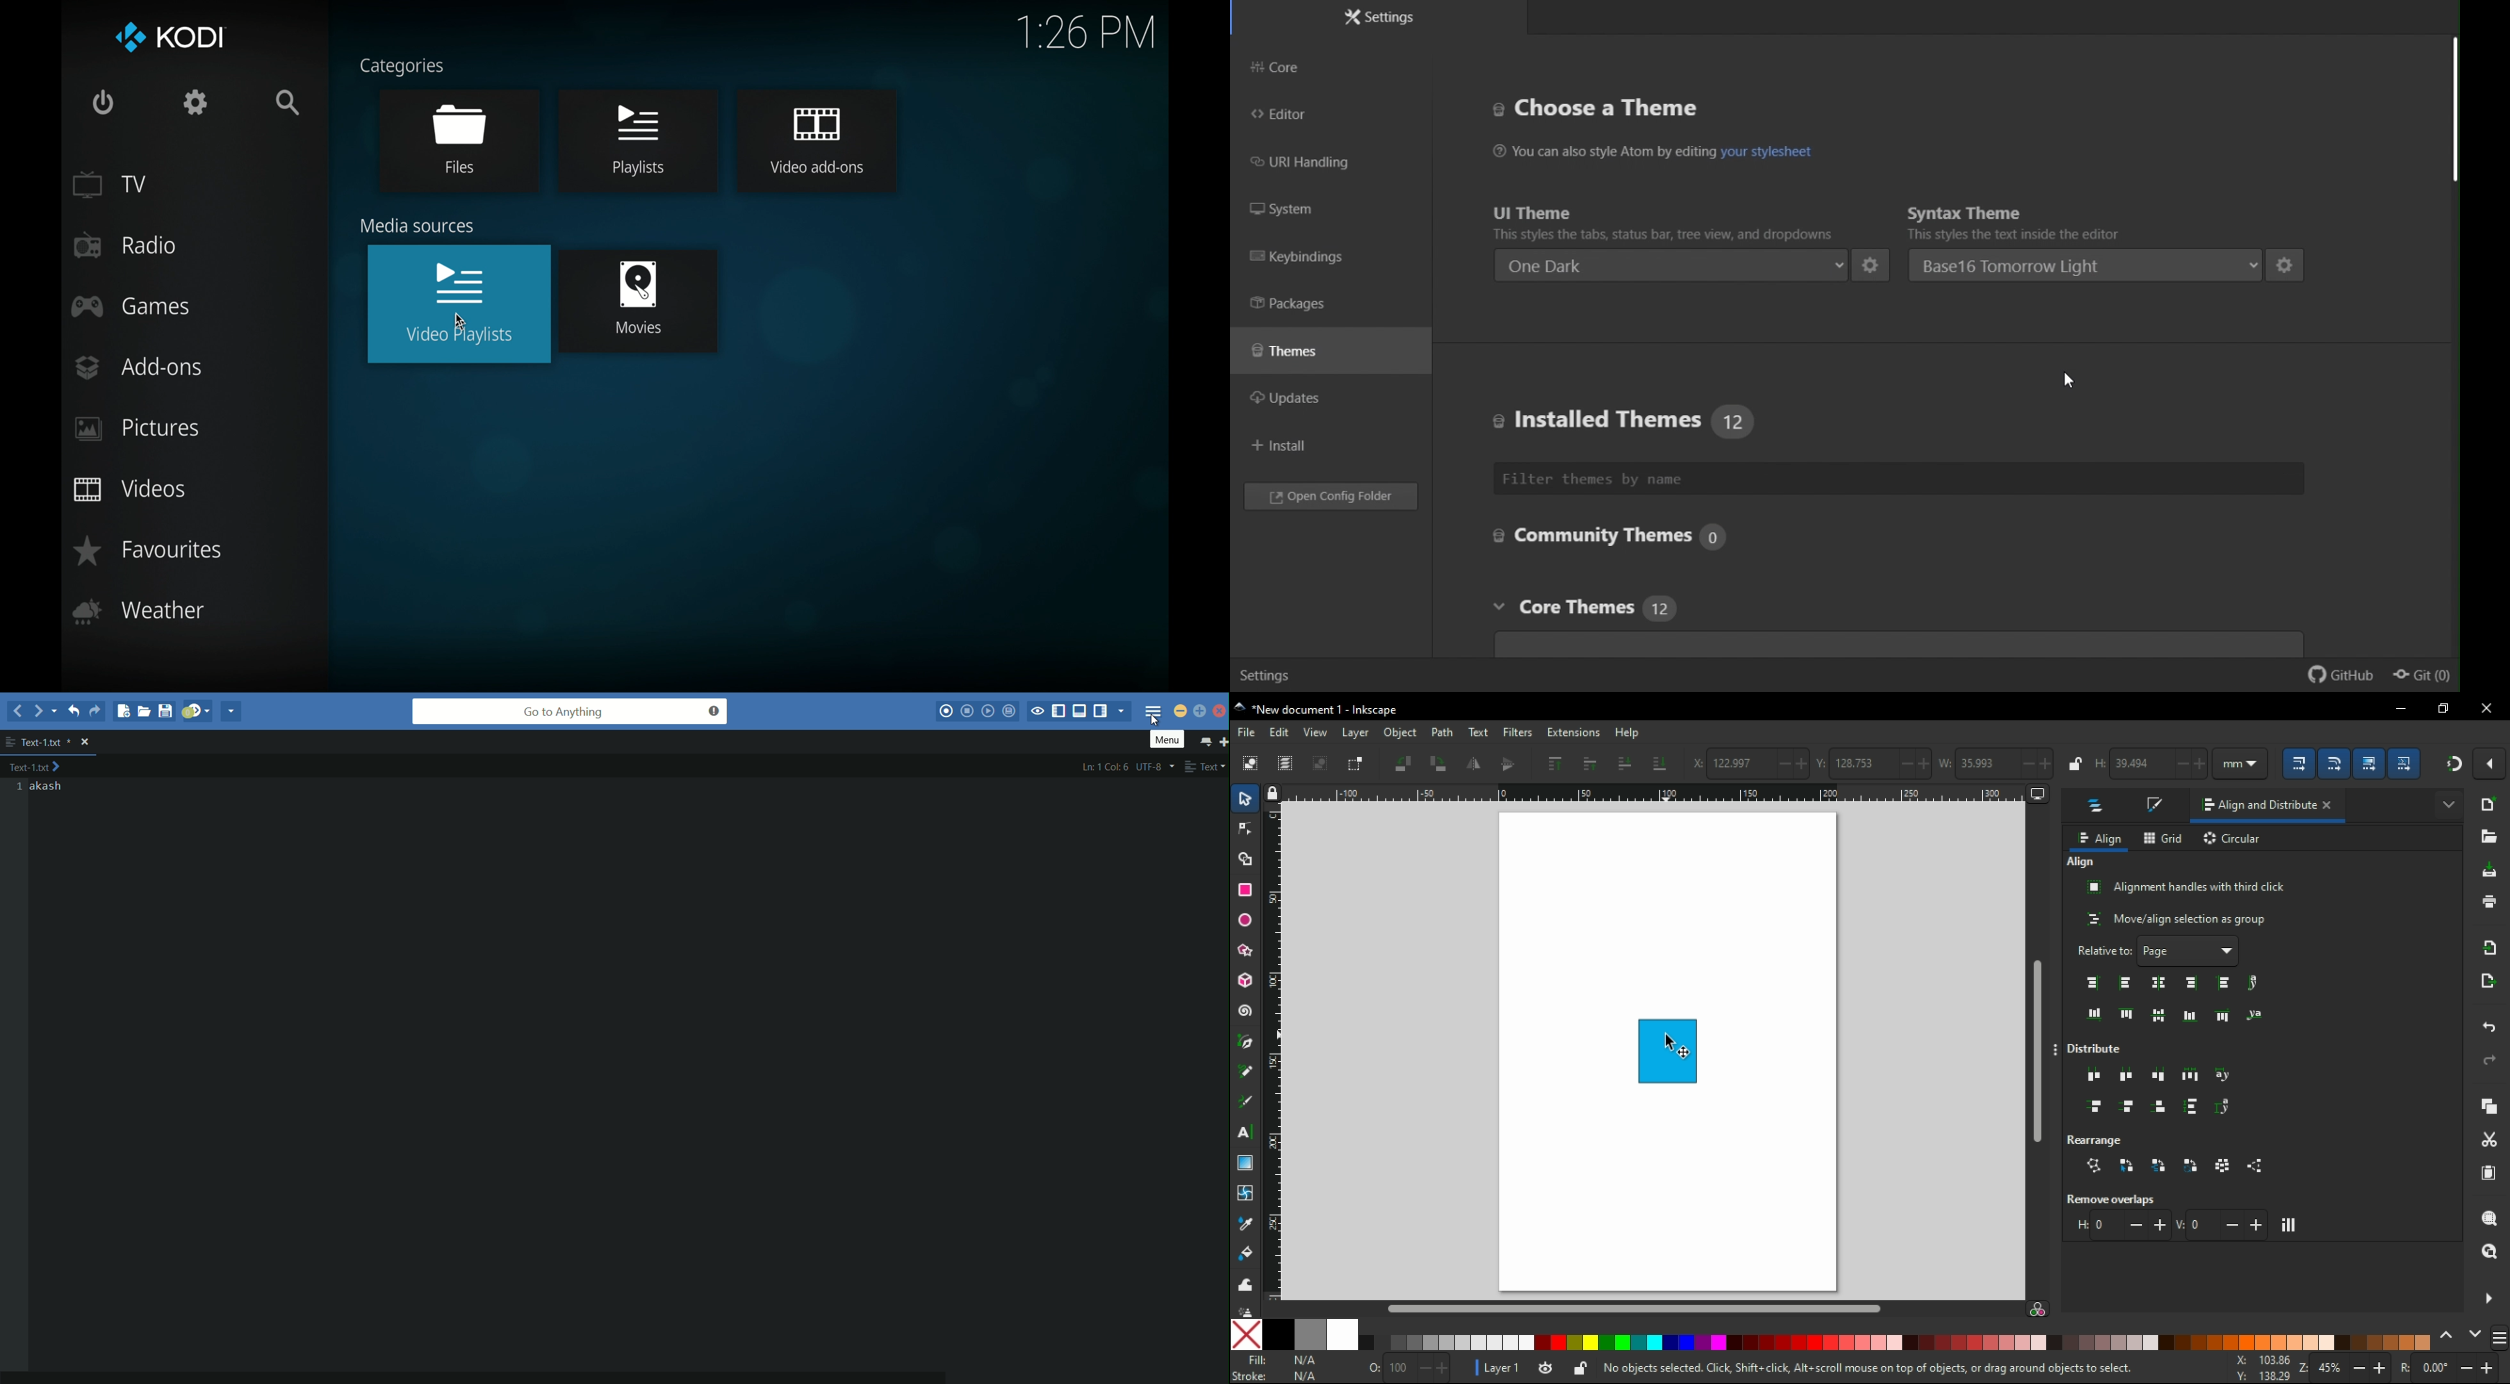 The width and height of the screenshot is (2520, 1400). Describe the element at coordinates (2333, 765) in the screenshot. I see `when scaling rectancle, scale the radii in same proportion` at that location.